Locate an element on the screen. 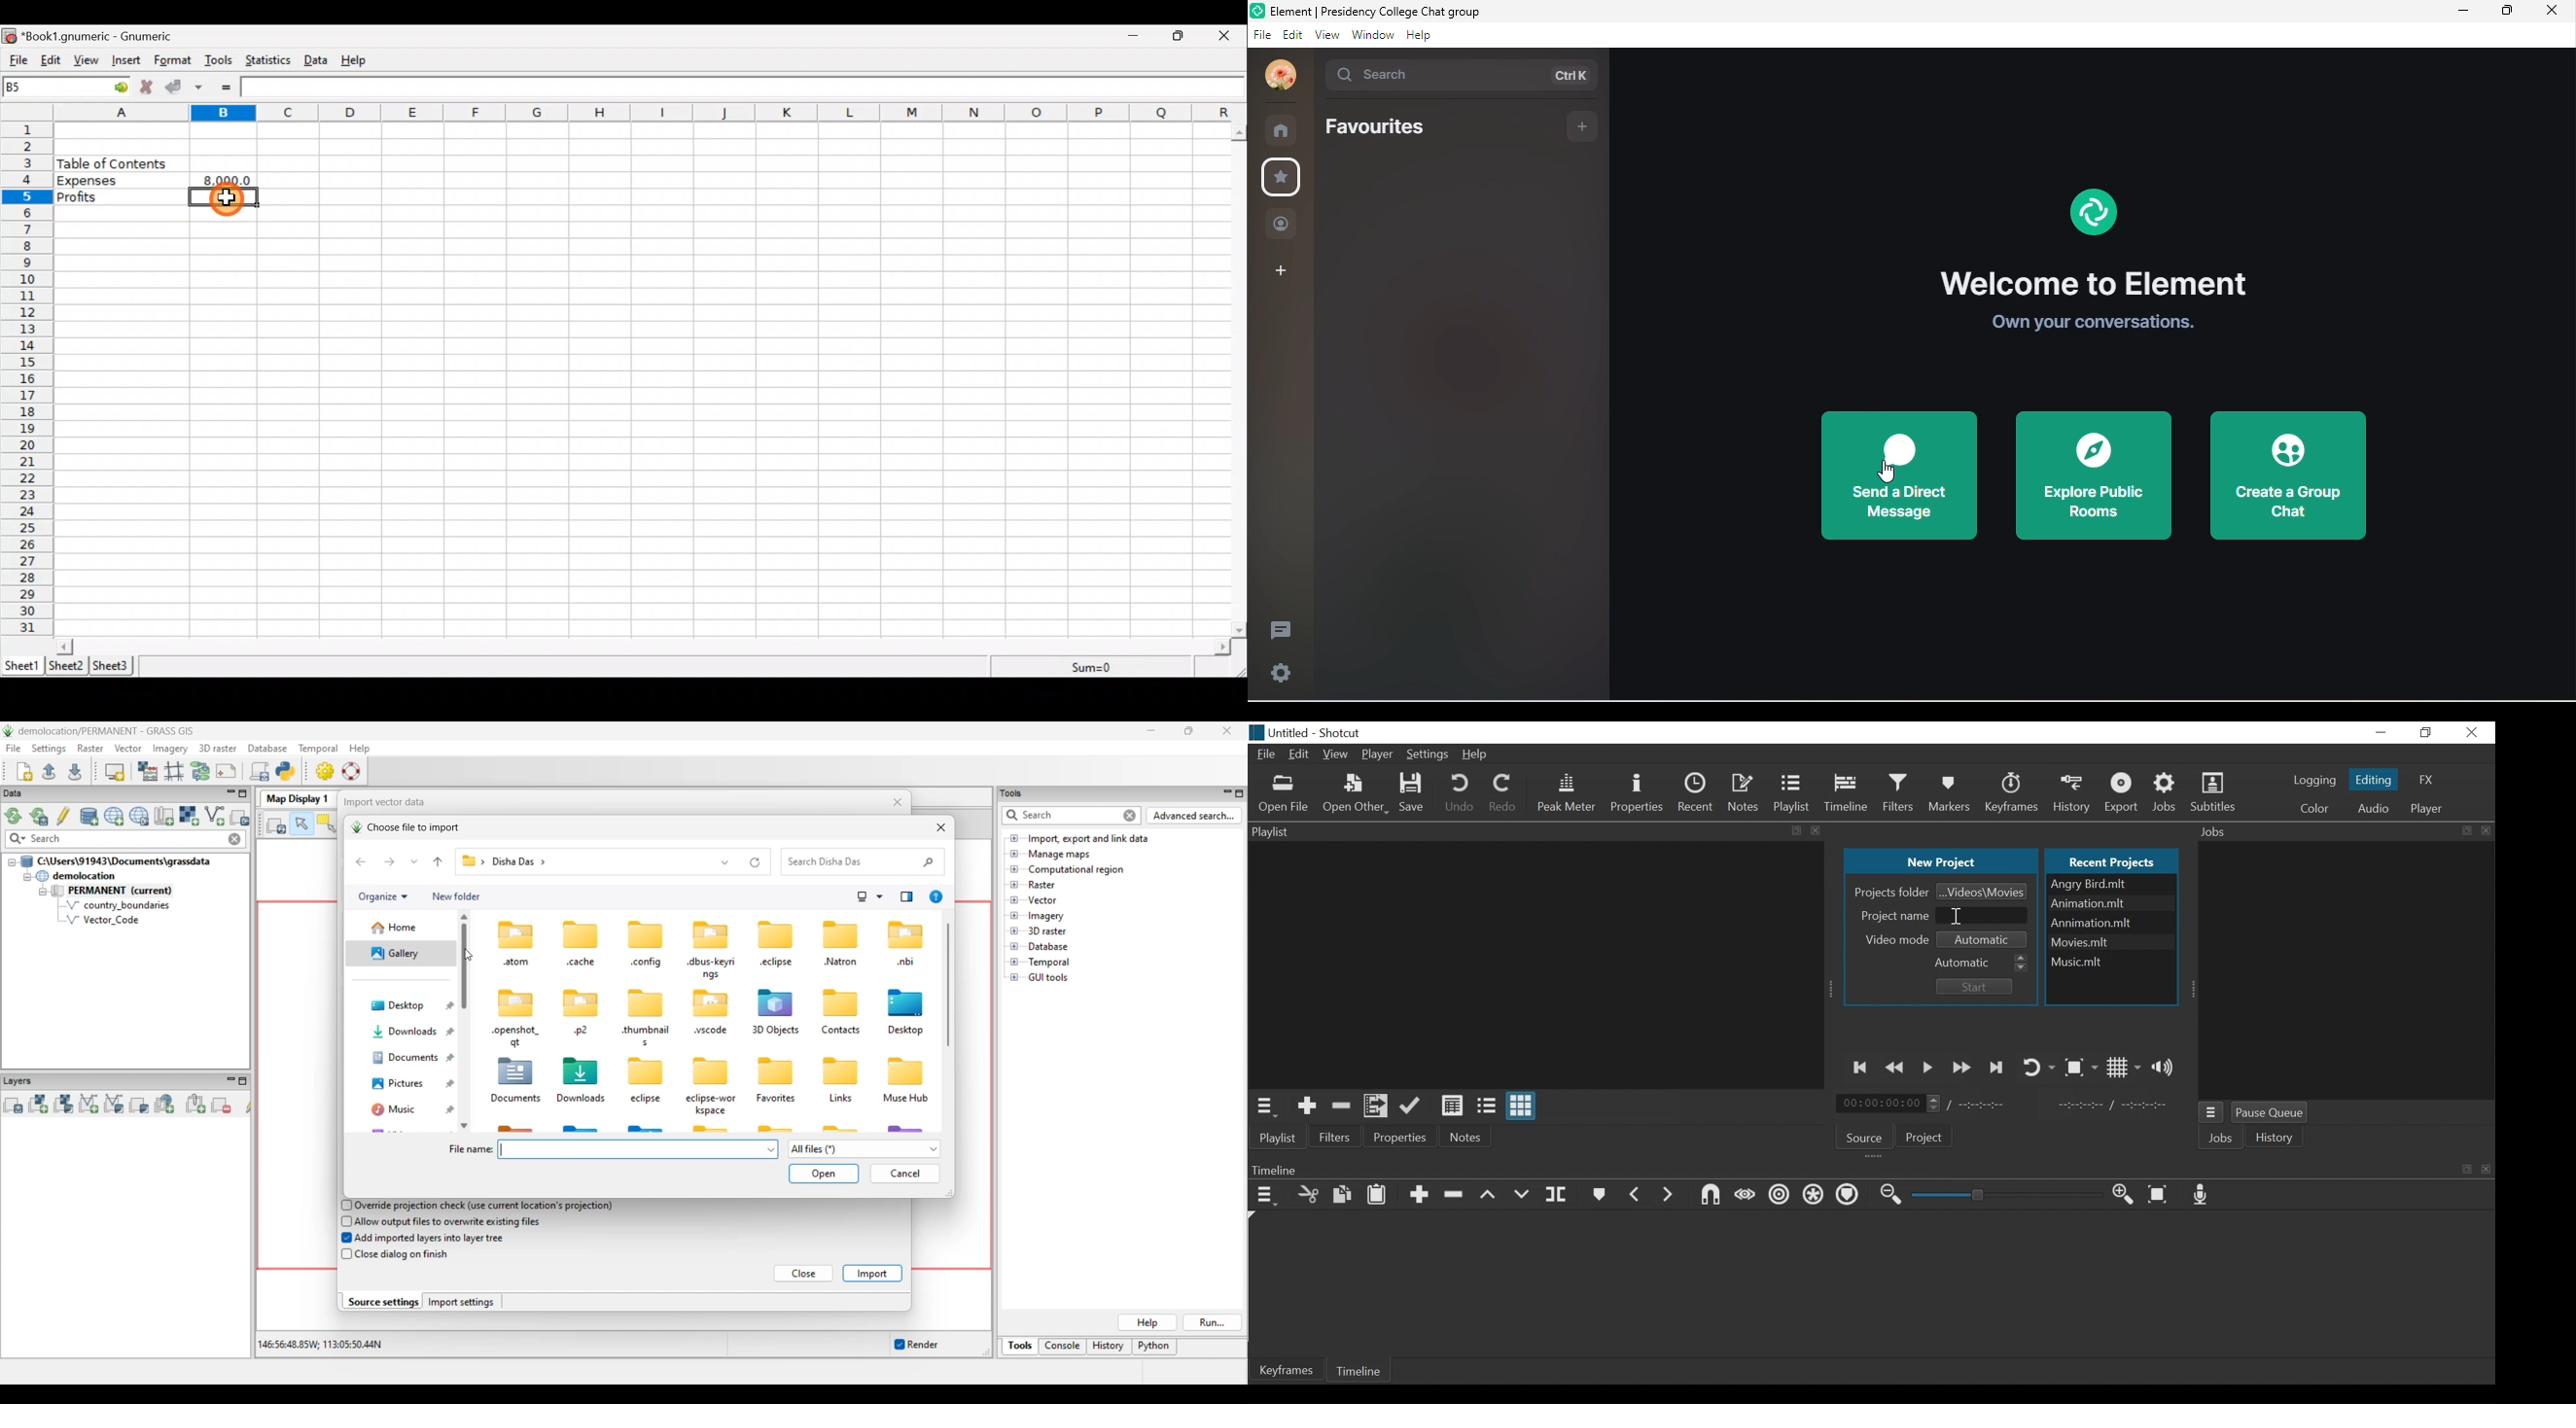 This screenshot has width=2576, height=1428. Update is located at coordinates (1413, 1106).